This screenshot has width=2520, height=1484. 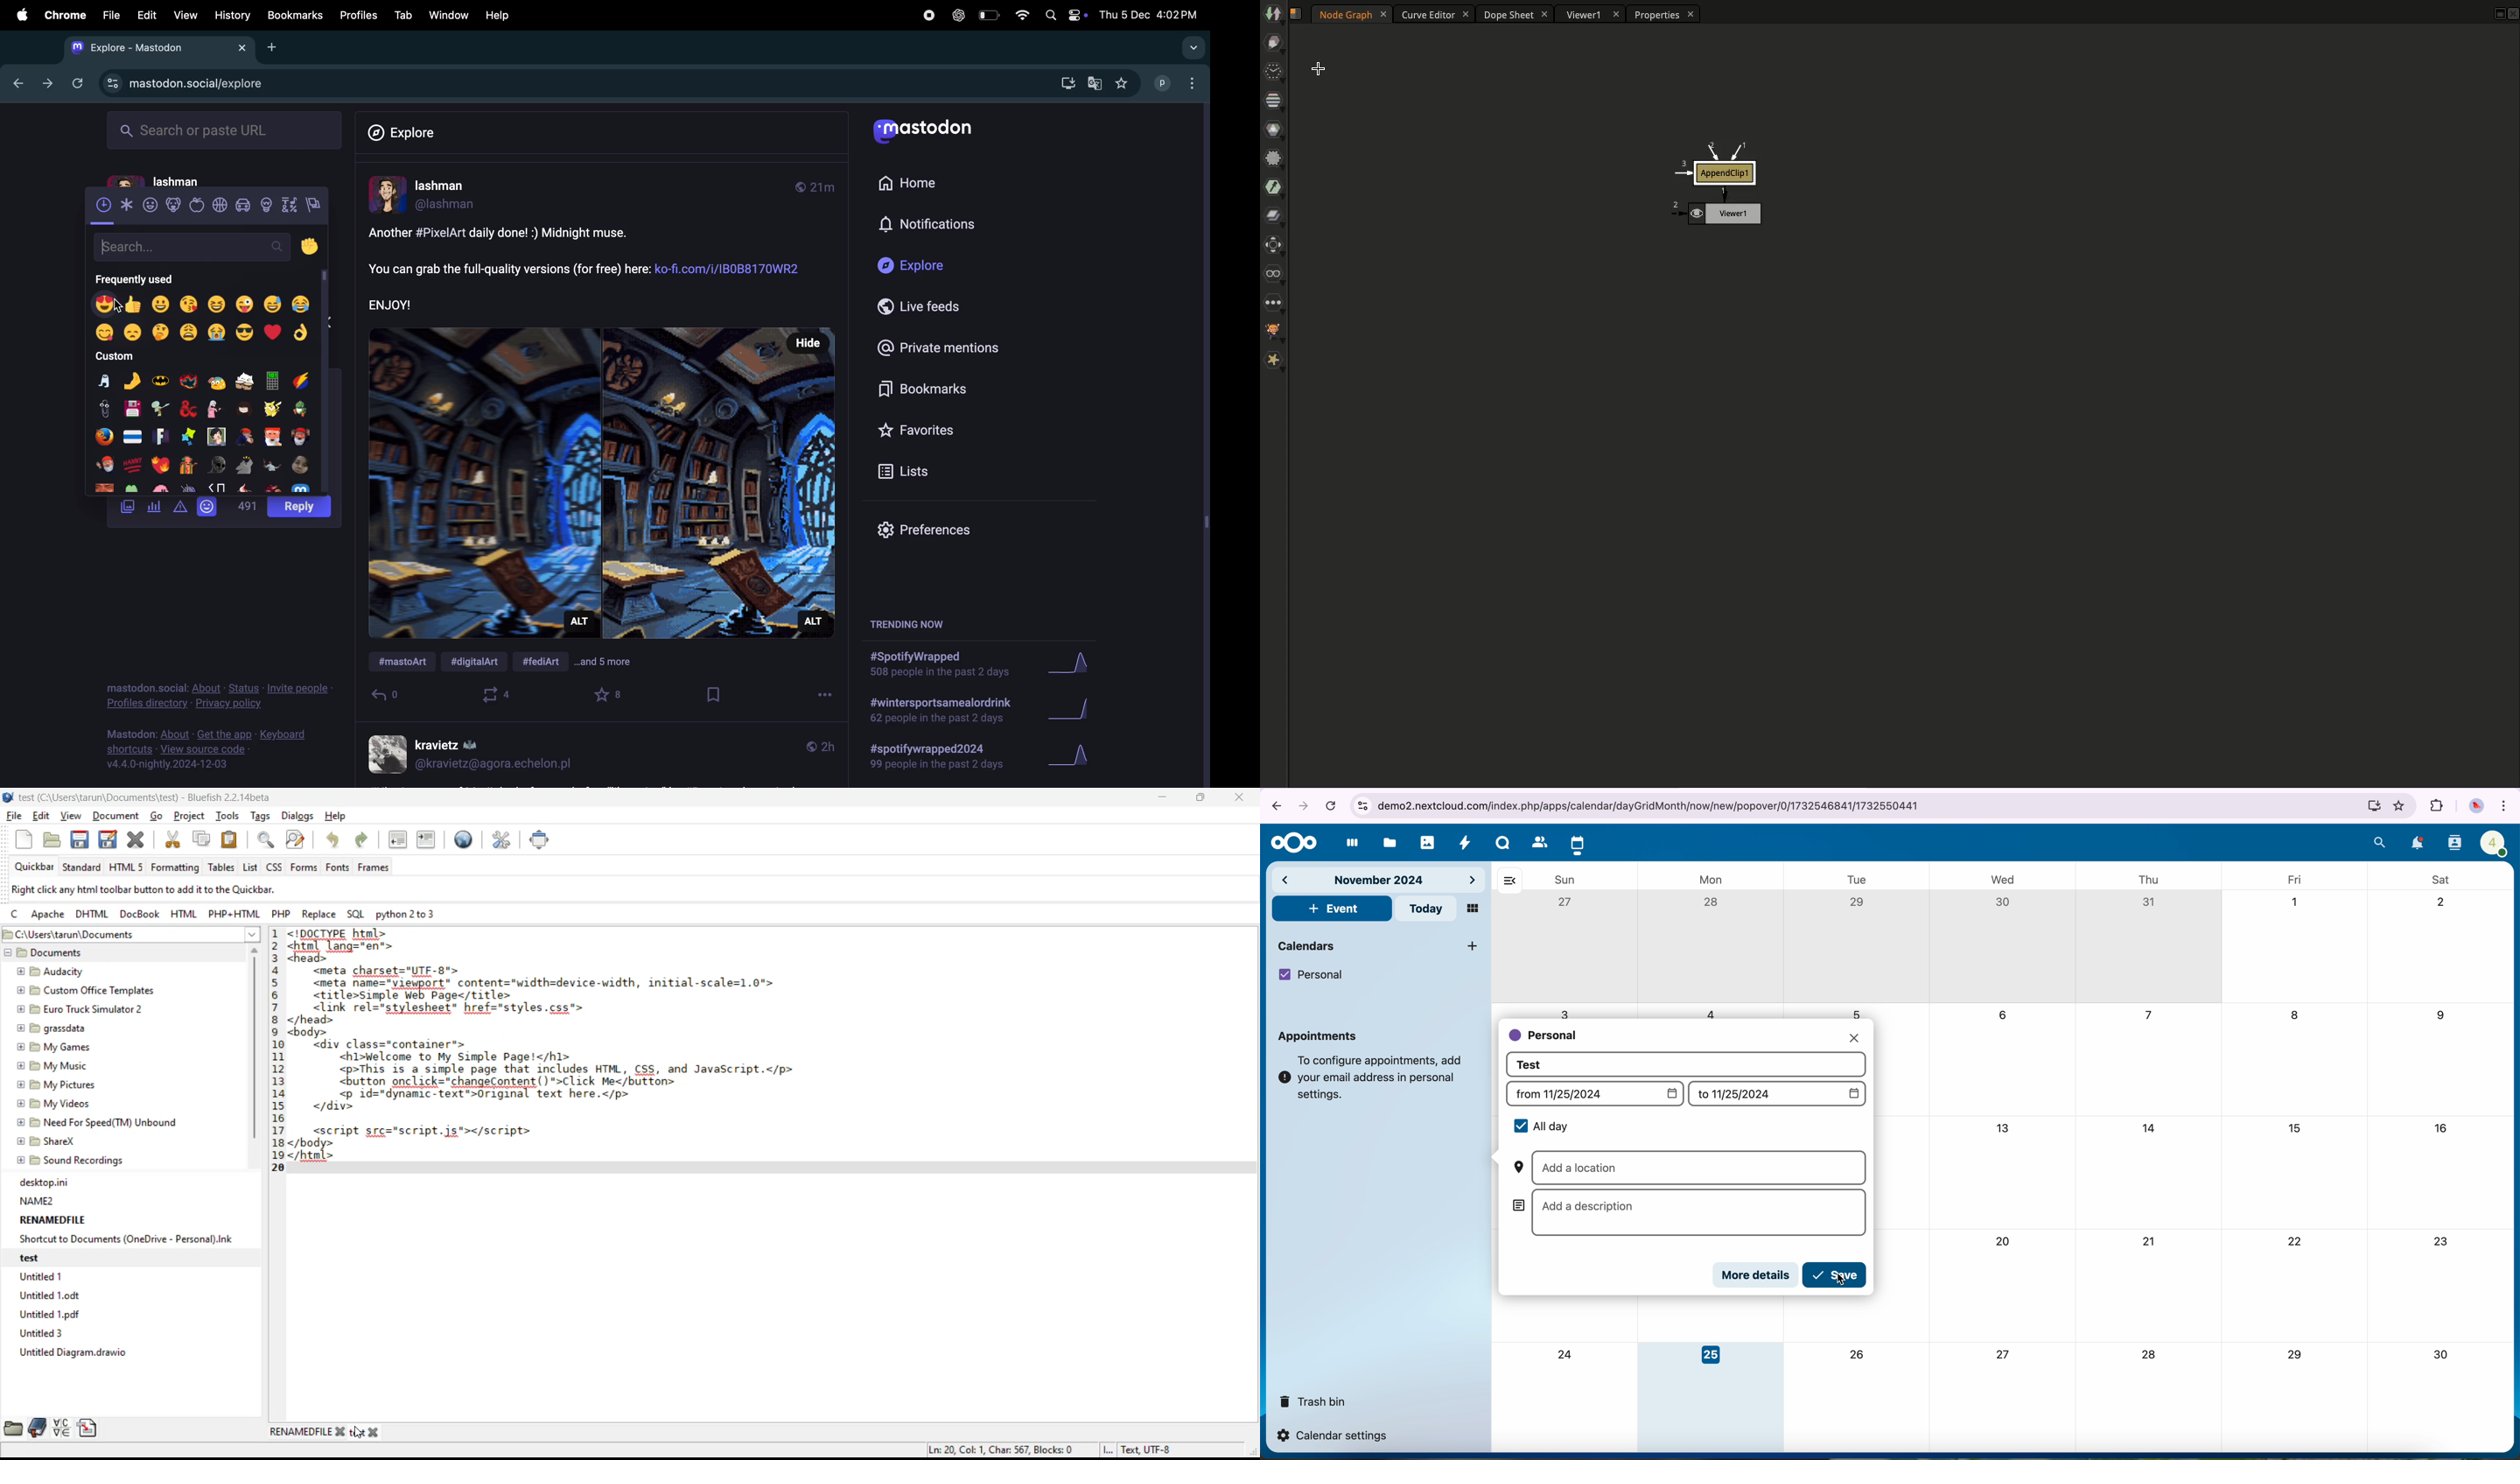 I want to click on History, so click(x=231, y=16).